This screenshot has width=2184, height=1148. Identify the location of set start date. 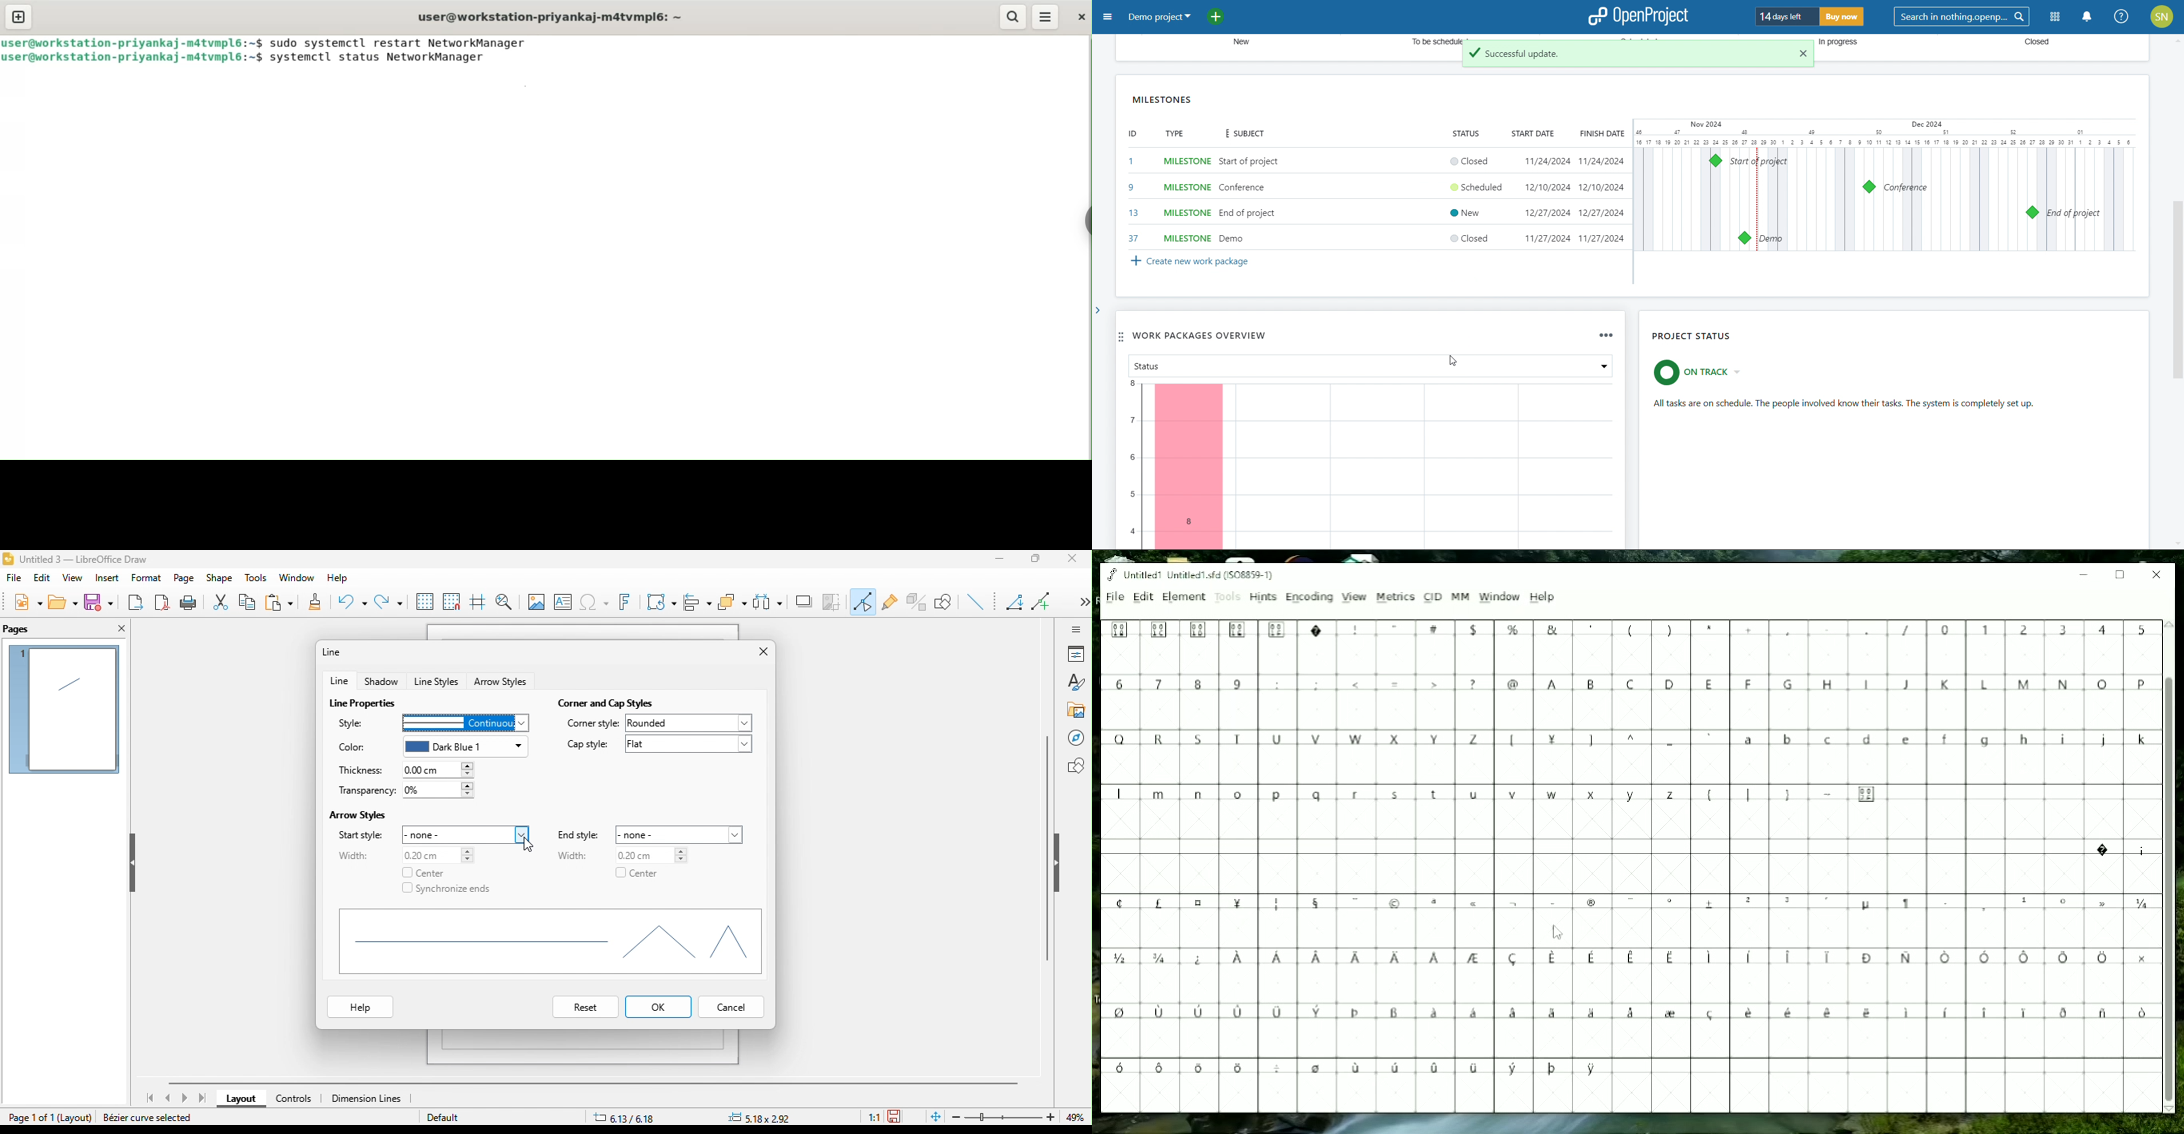
(1547, 200).